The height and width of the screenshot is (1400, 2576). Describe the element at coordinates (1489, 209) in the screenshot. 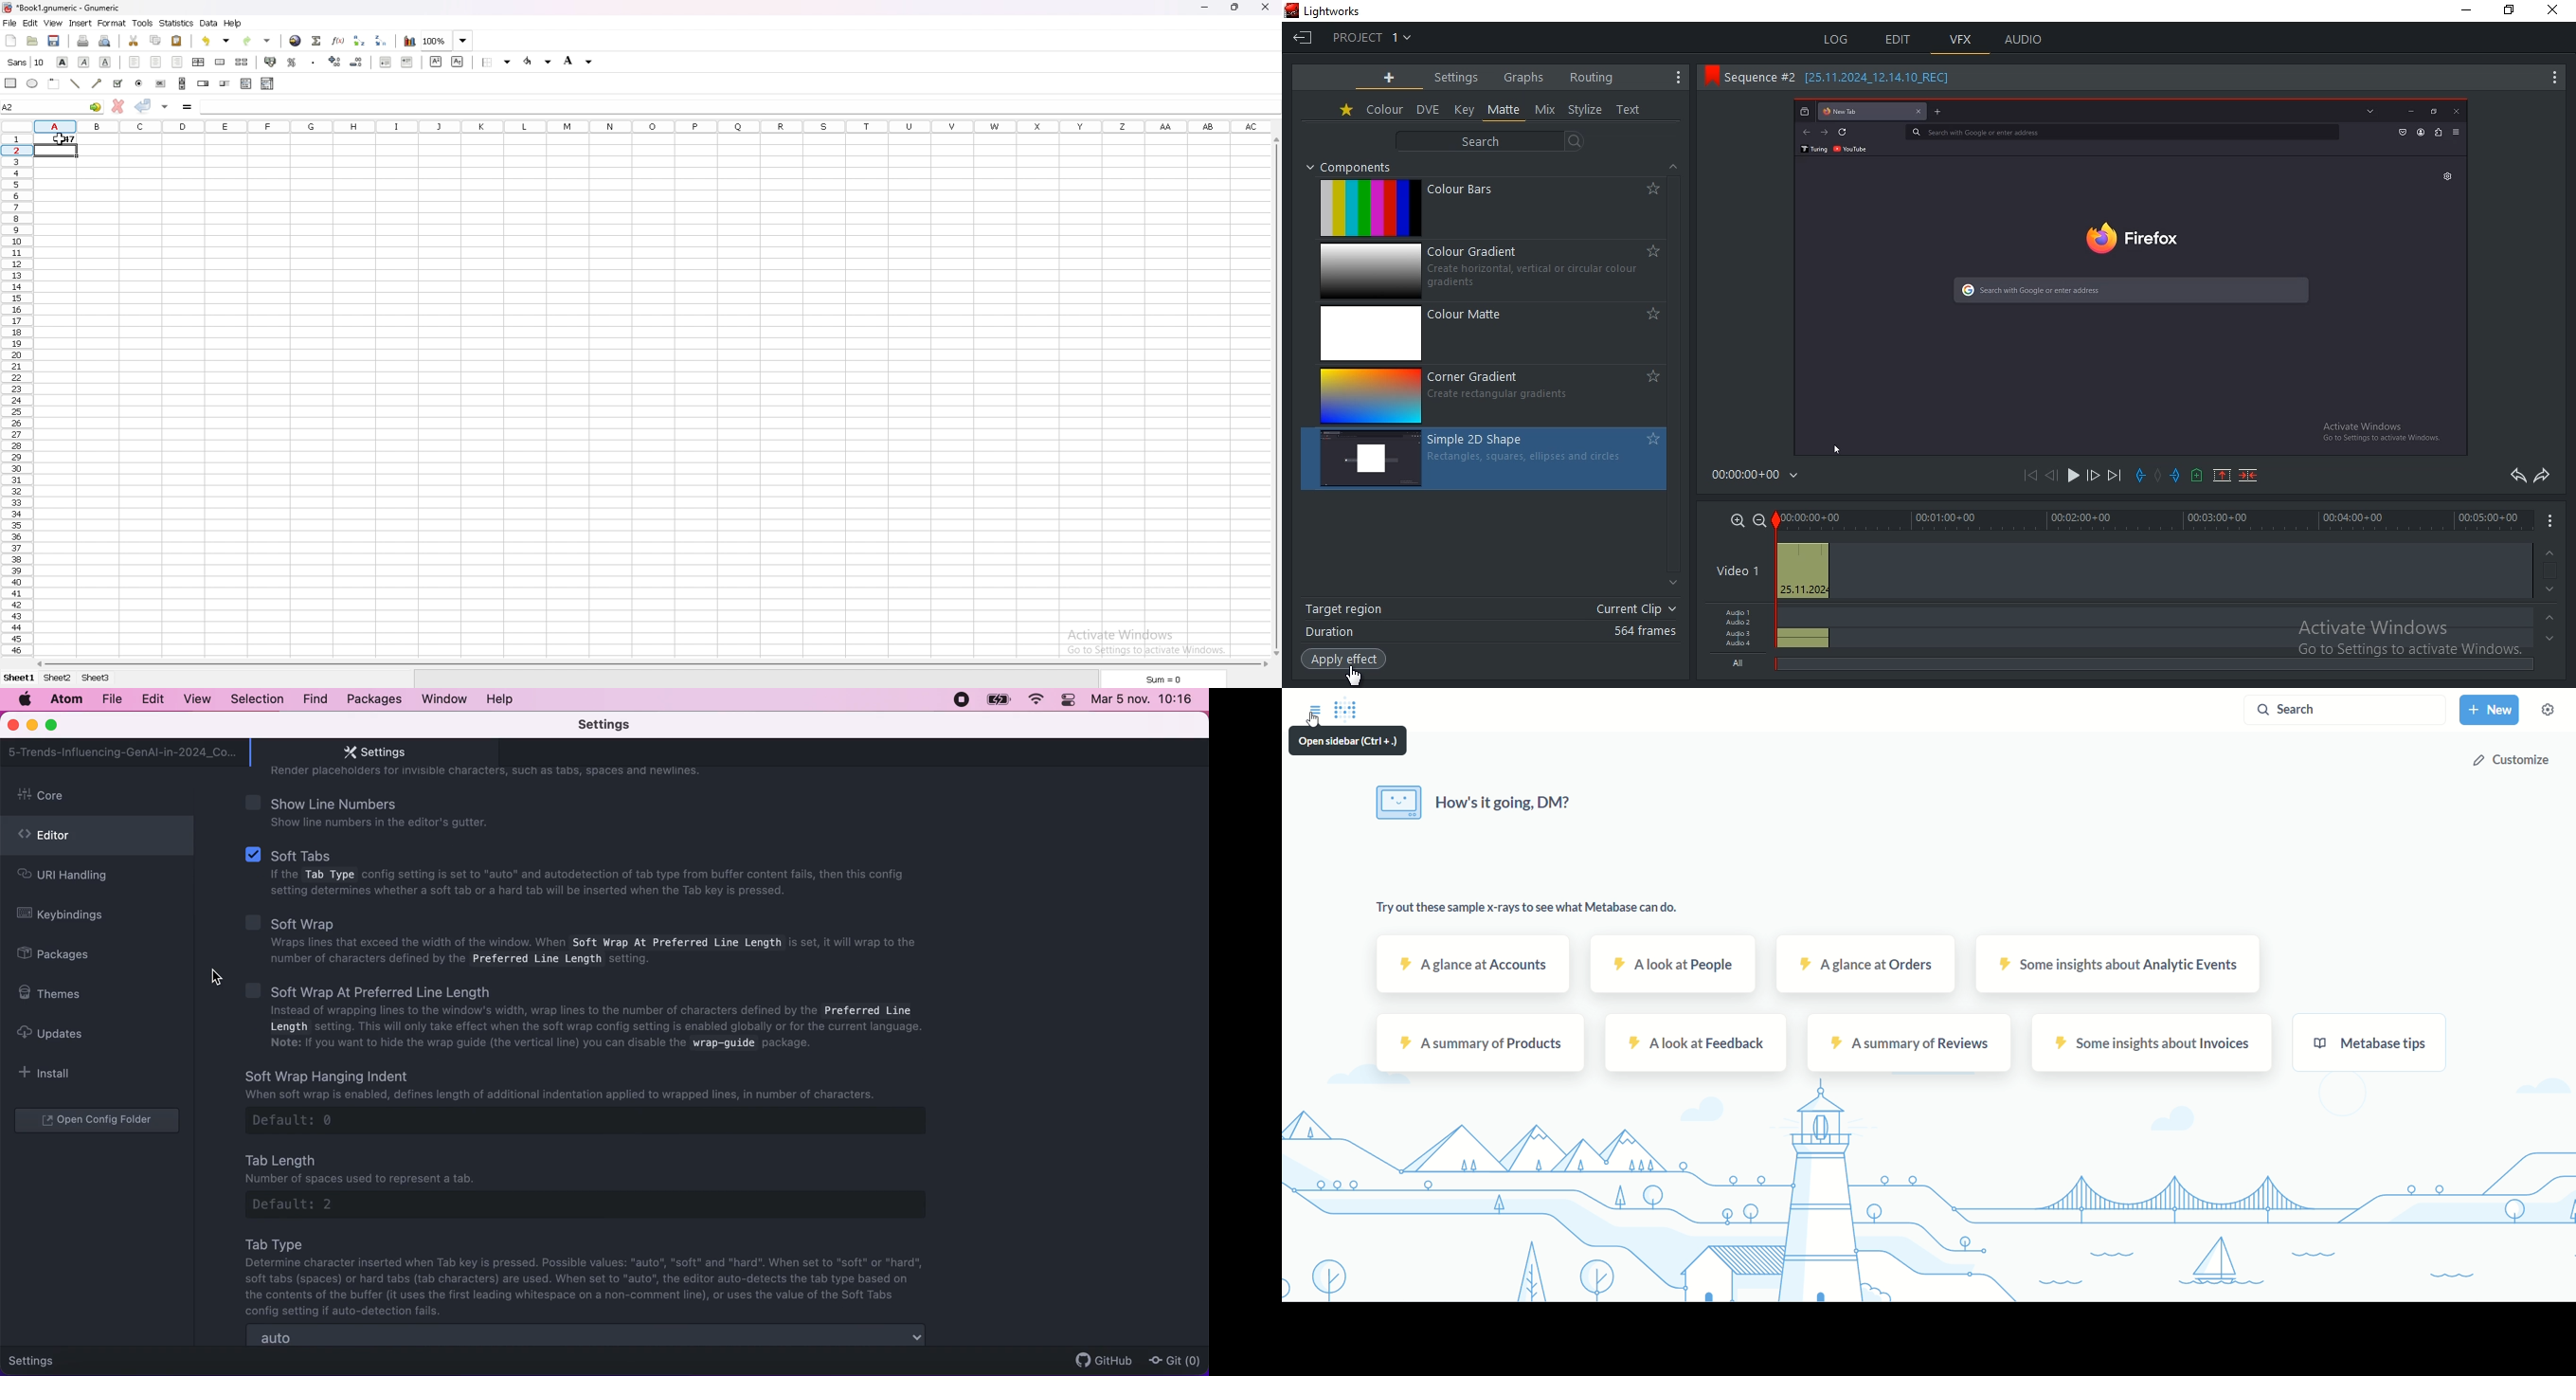

I see `colour bars` at that location.